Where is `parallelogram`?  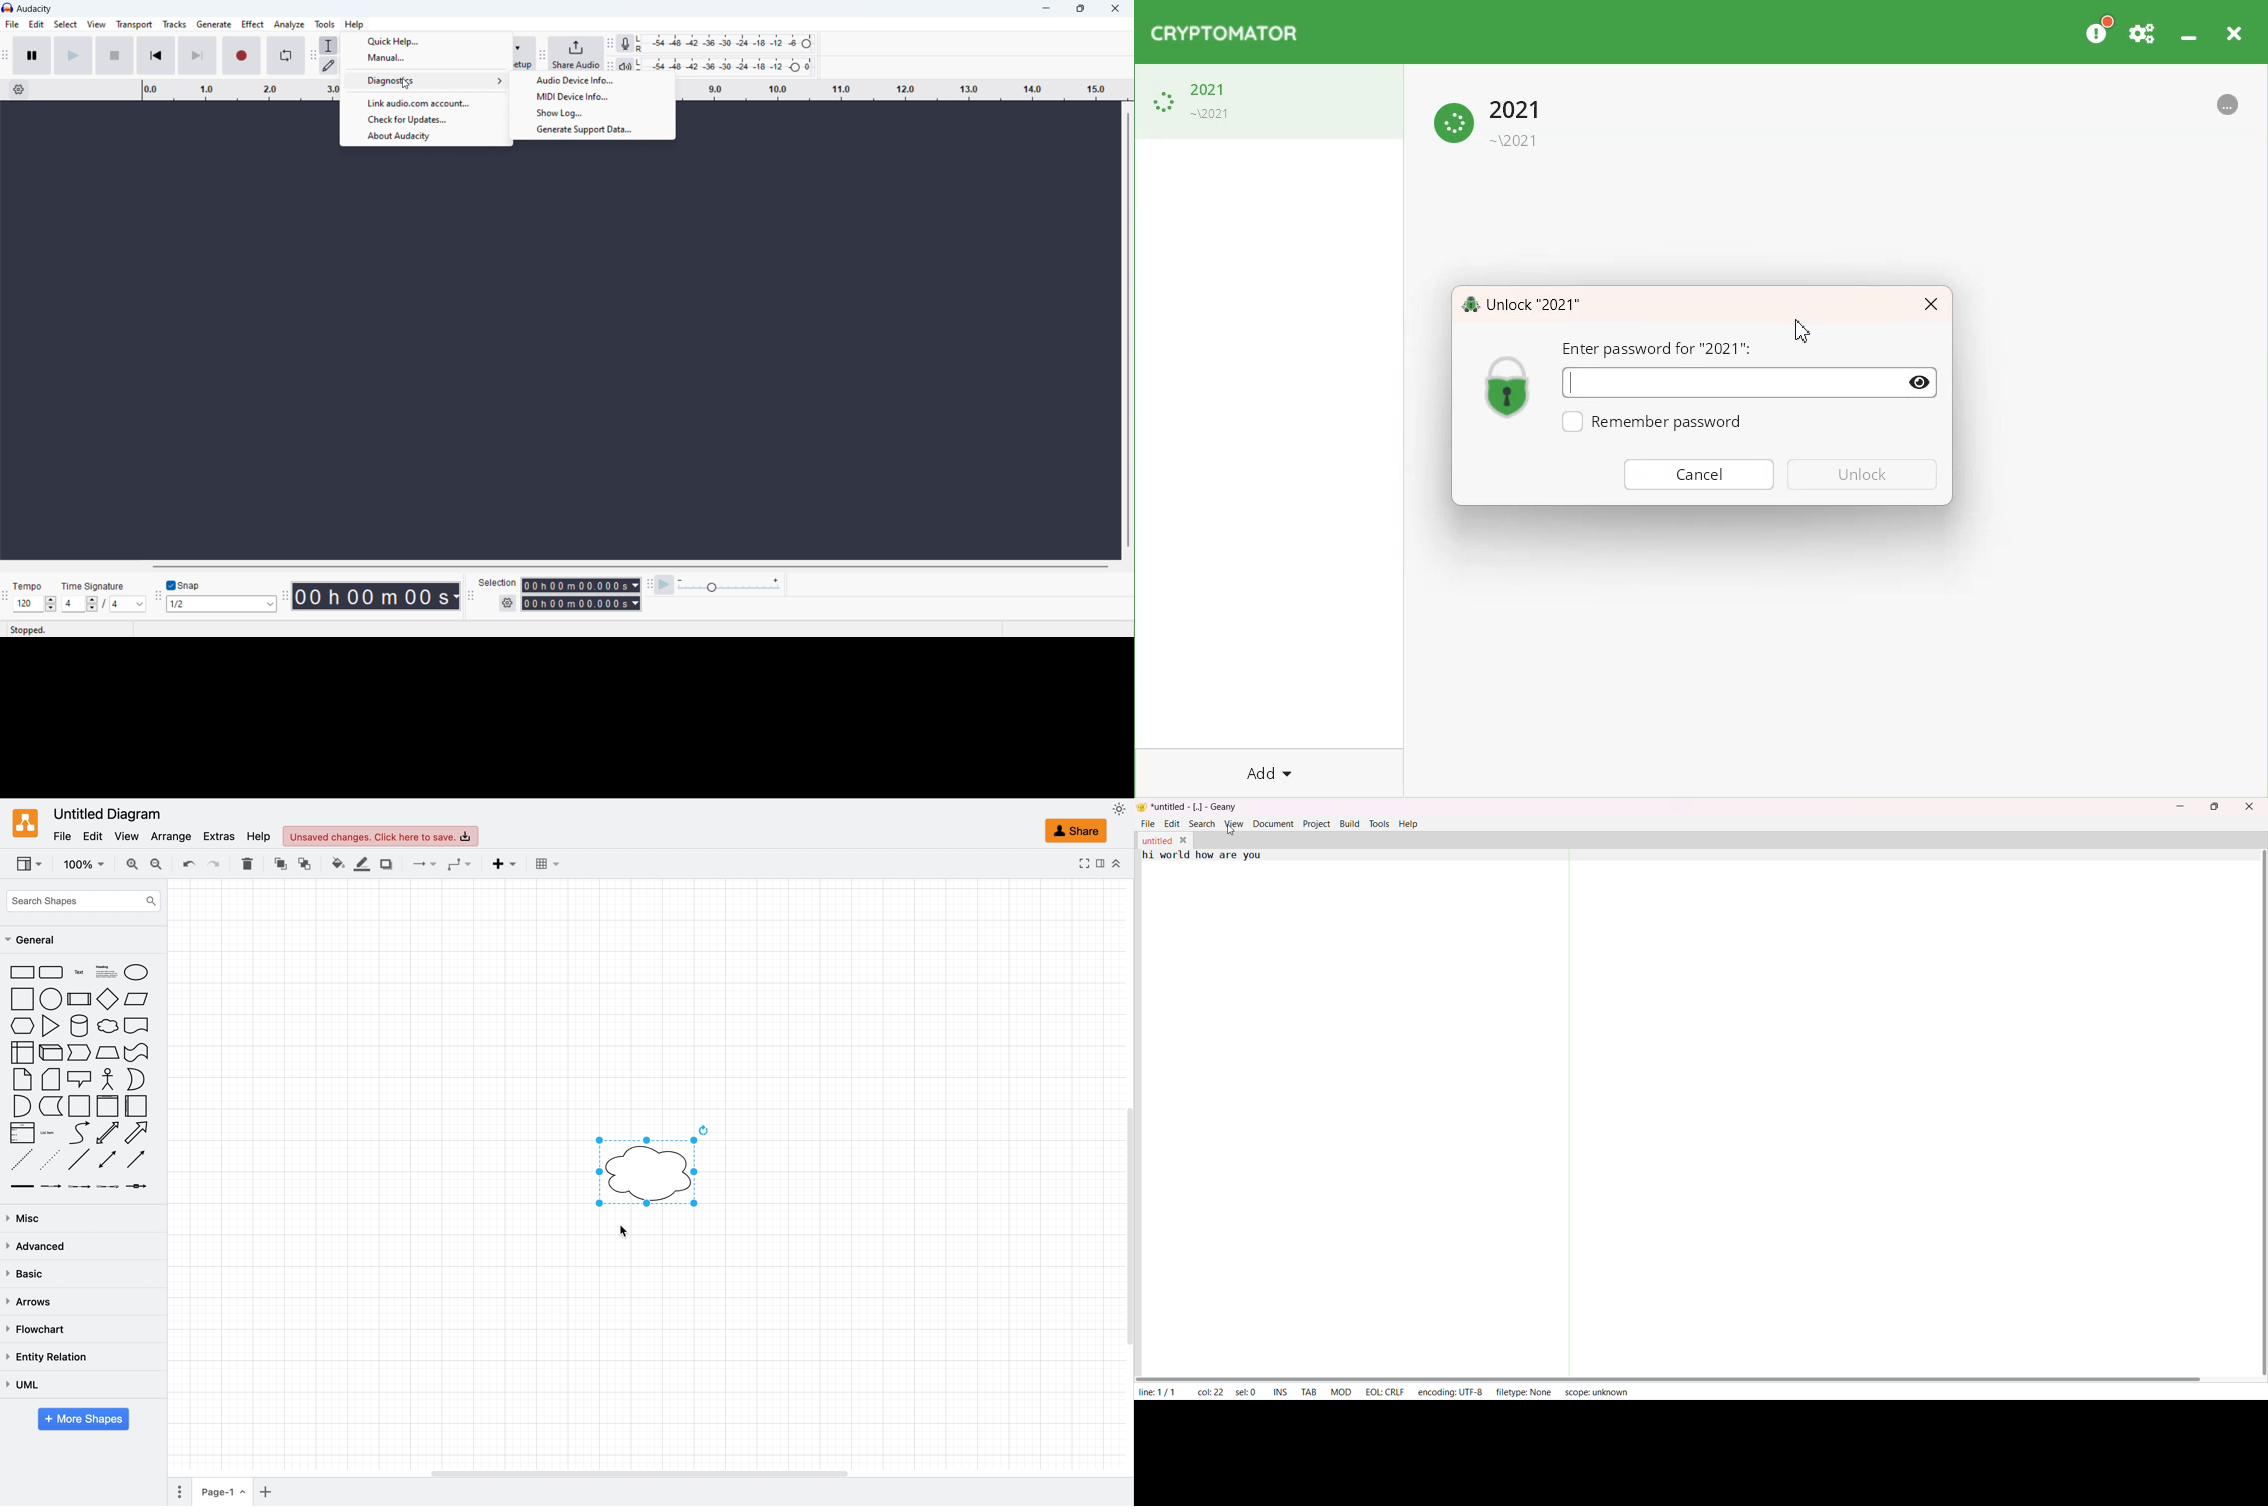 parallelogram is located at coordinates (139, 998).